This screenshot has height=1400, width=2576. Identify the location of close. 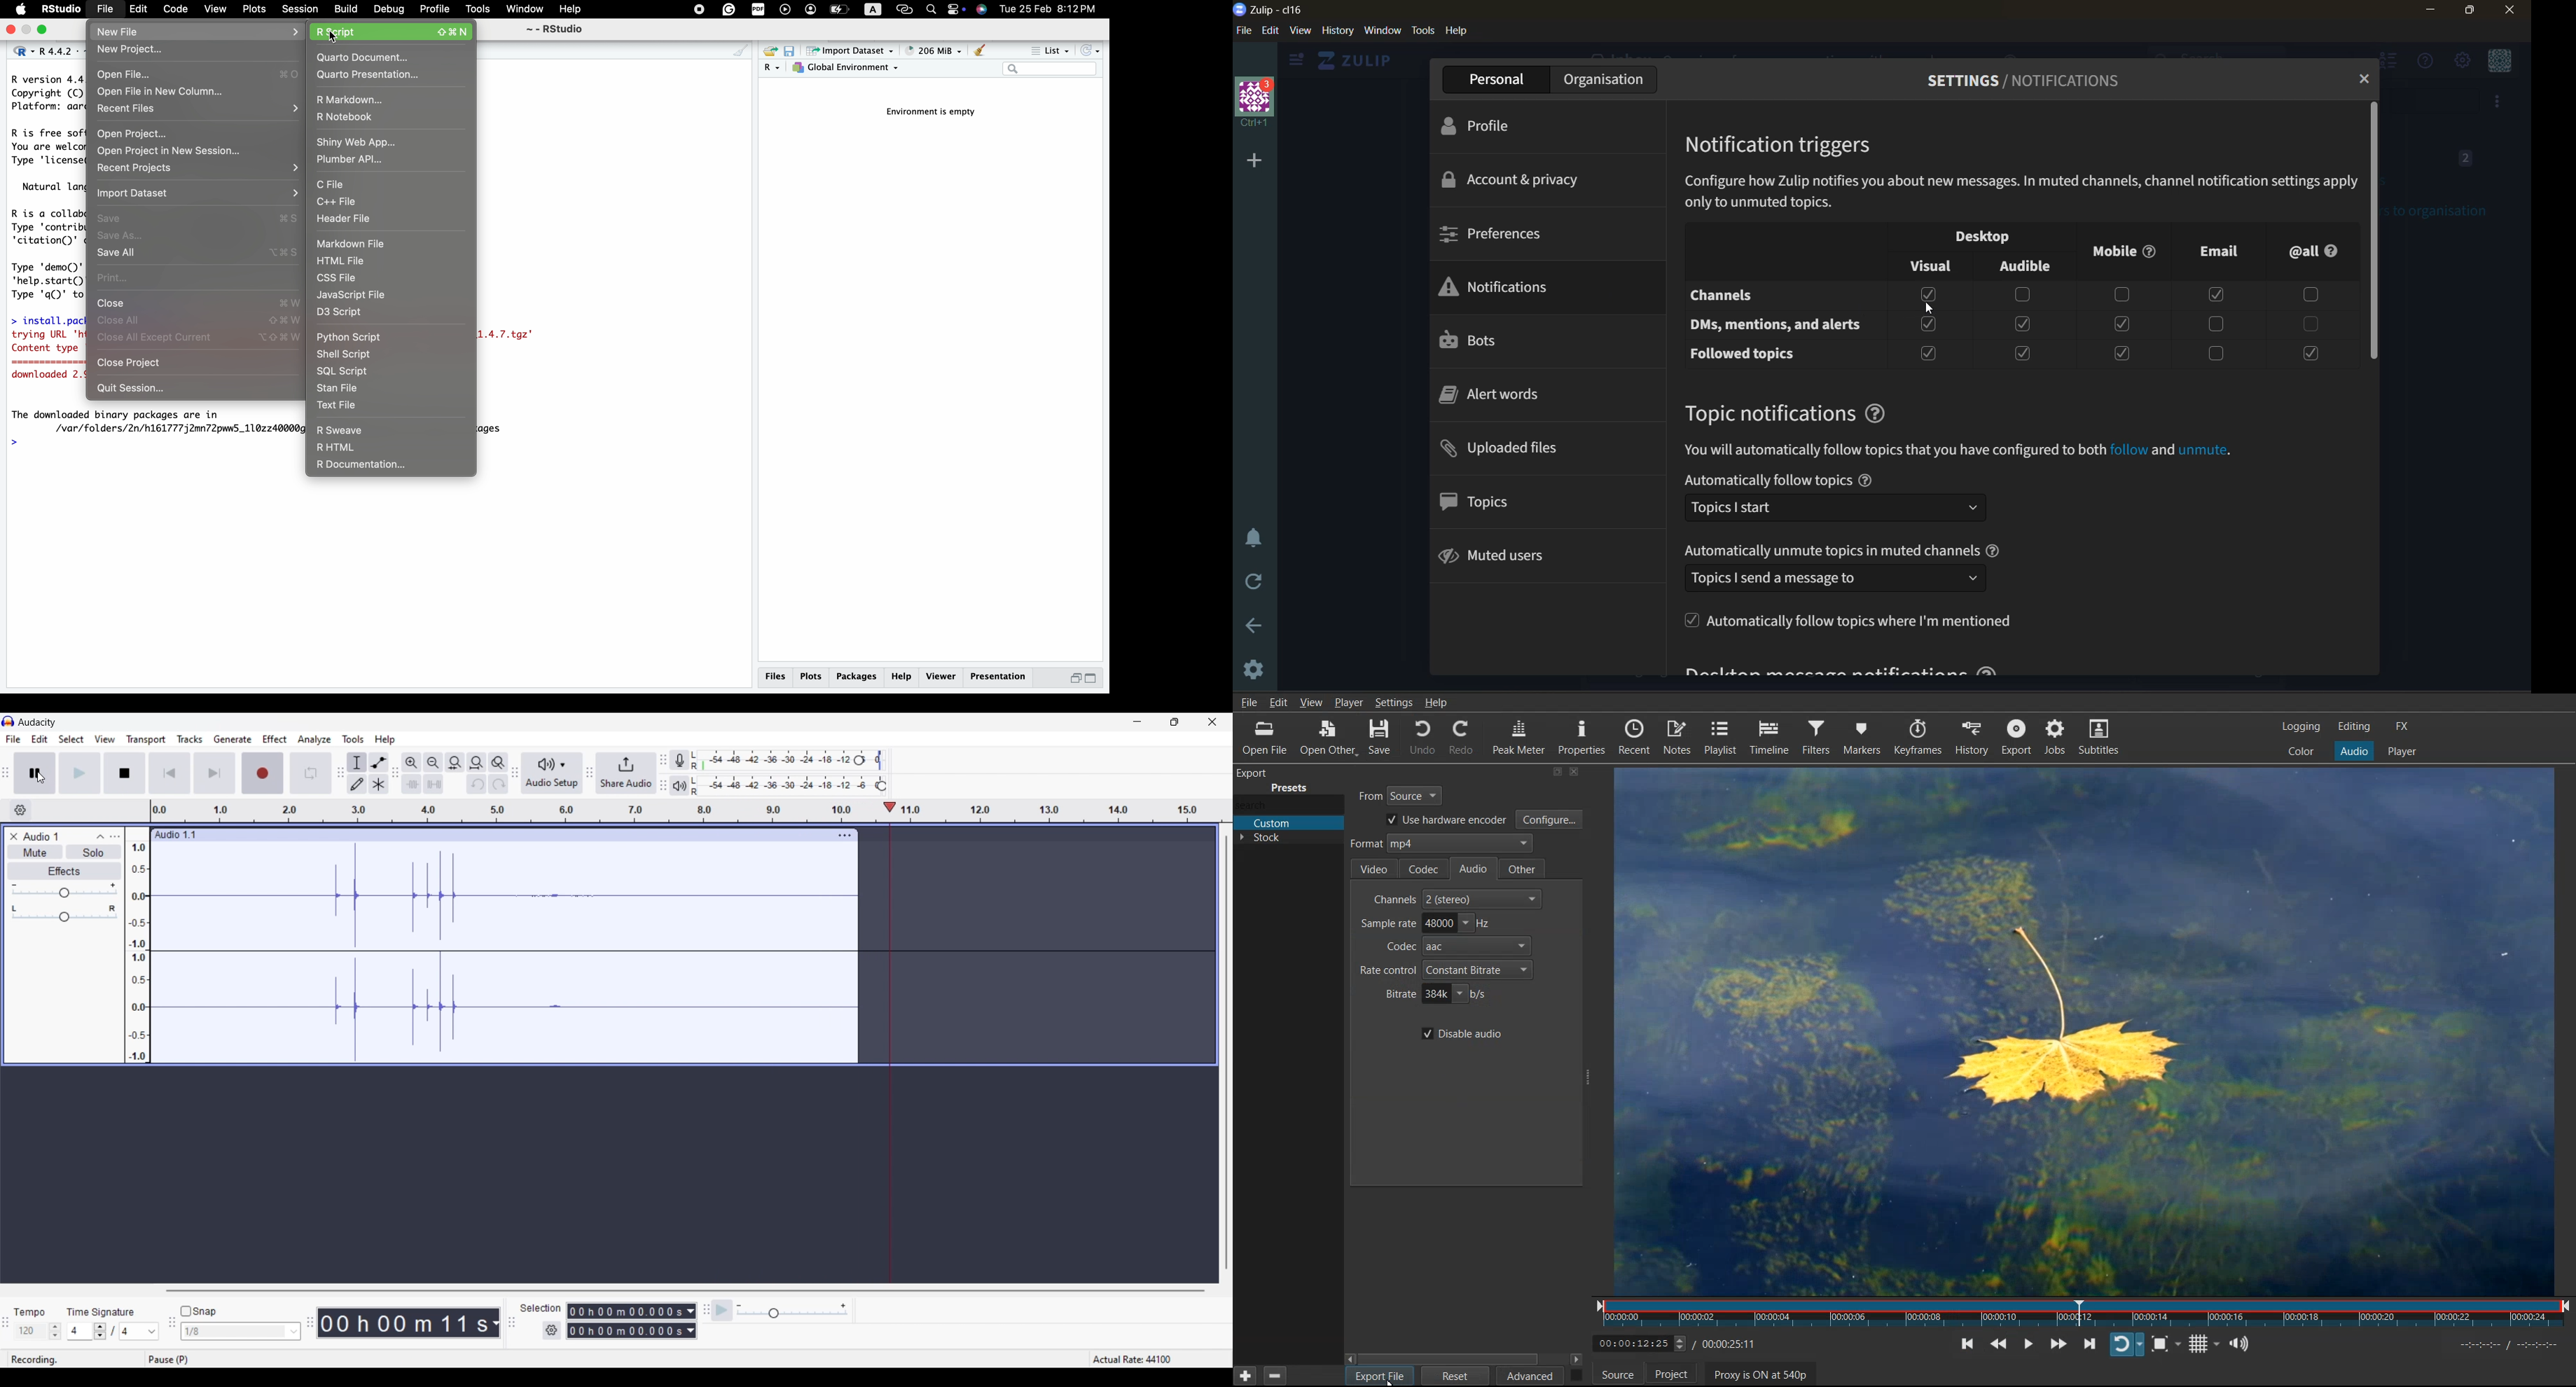
(11, 30).